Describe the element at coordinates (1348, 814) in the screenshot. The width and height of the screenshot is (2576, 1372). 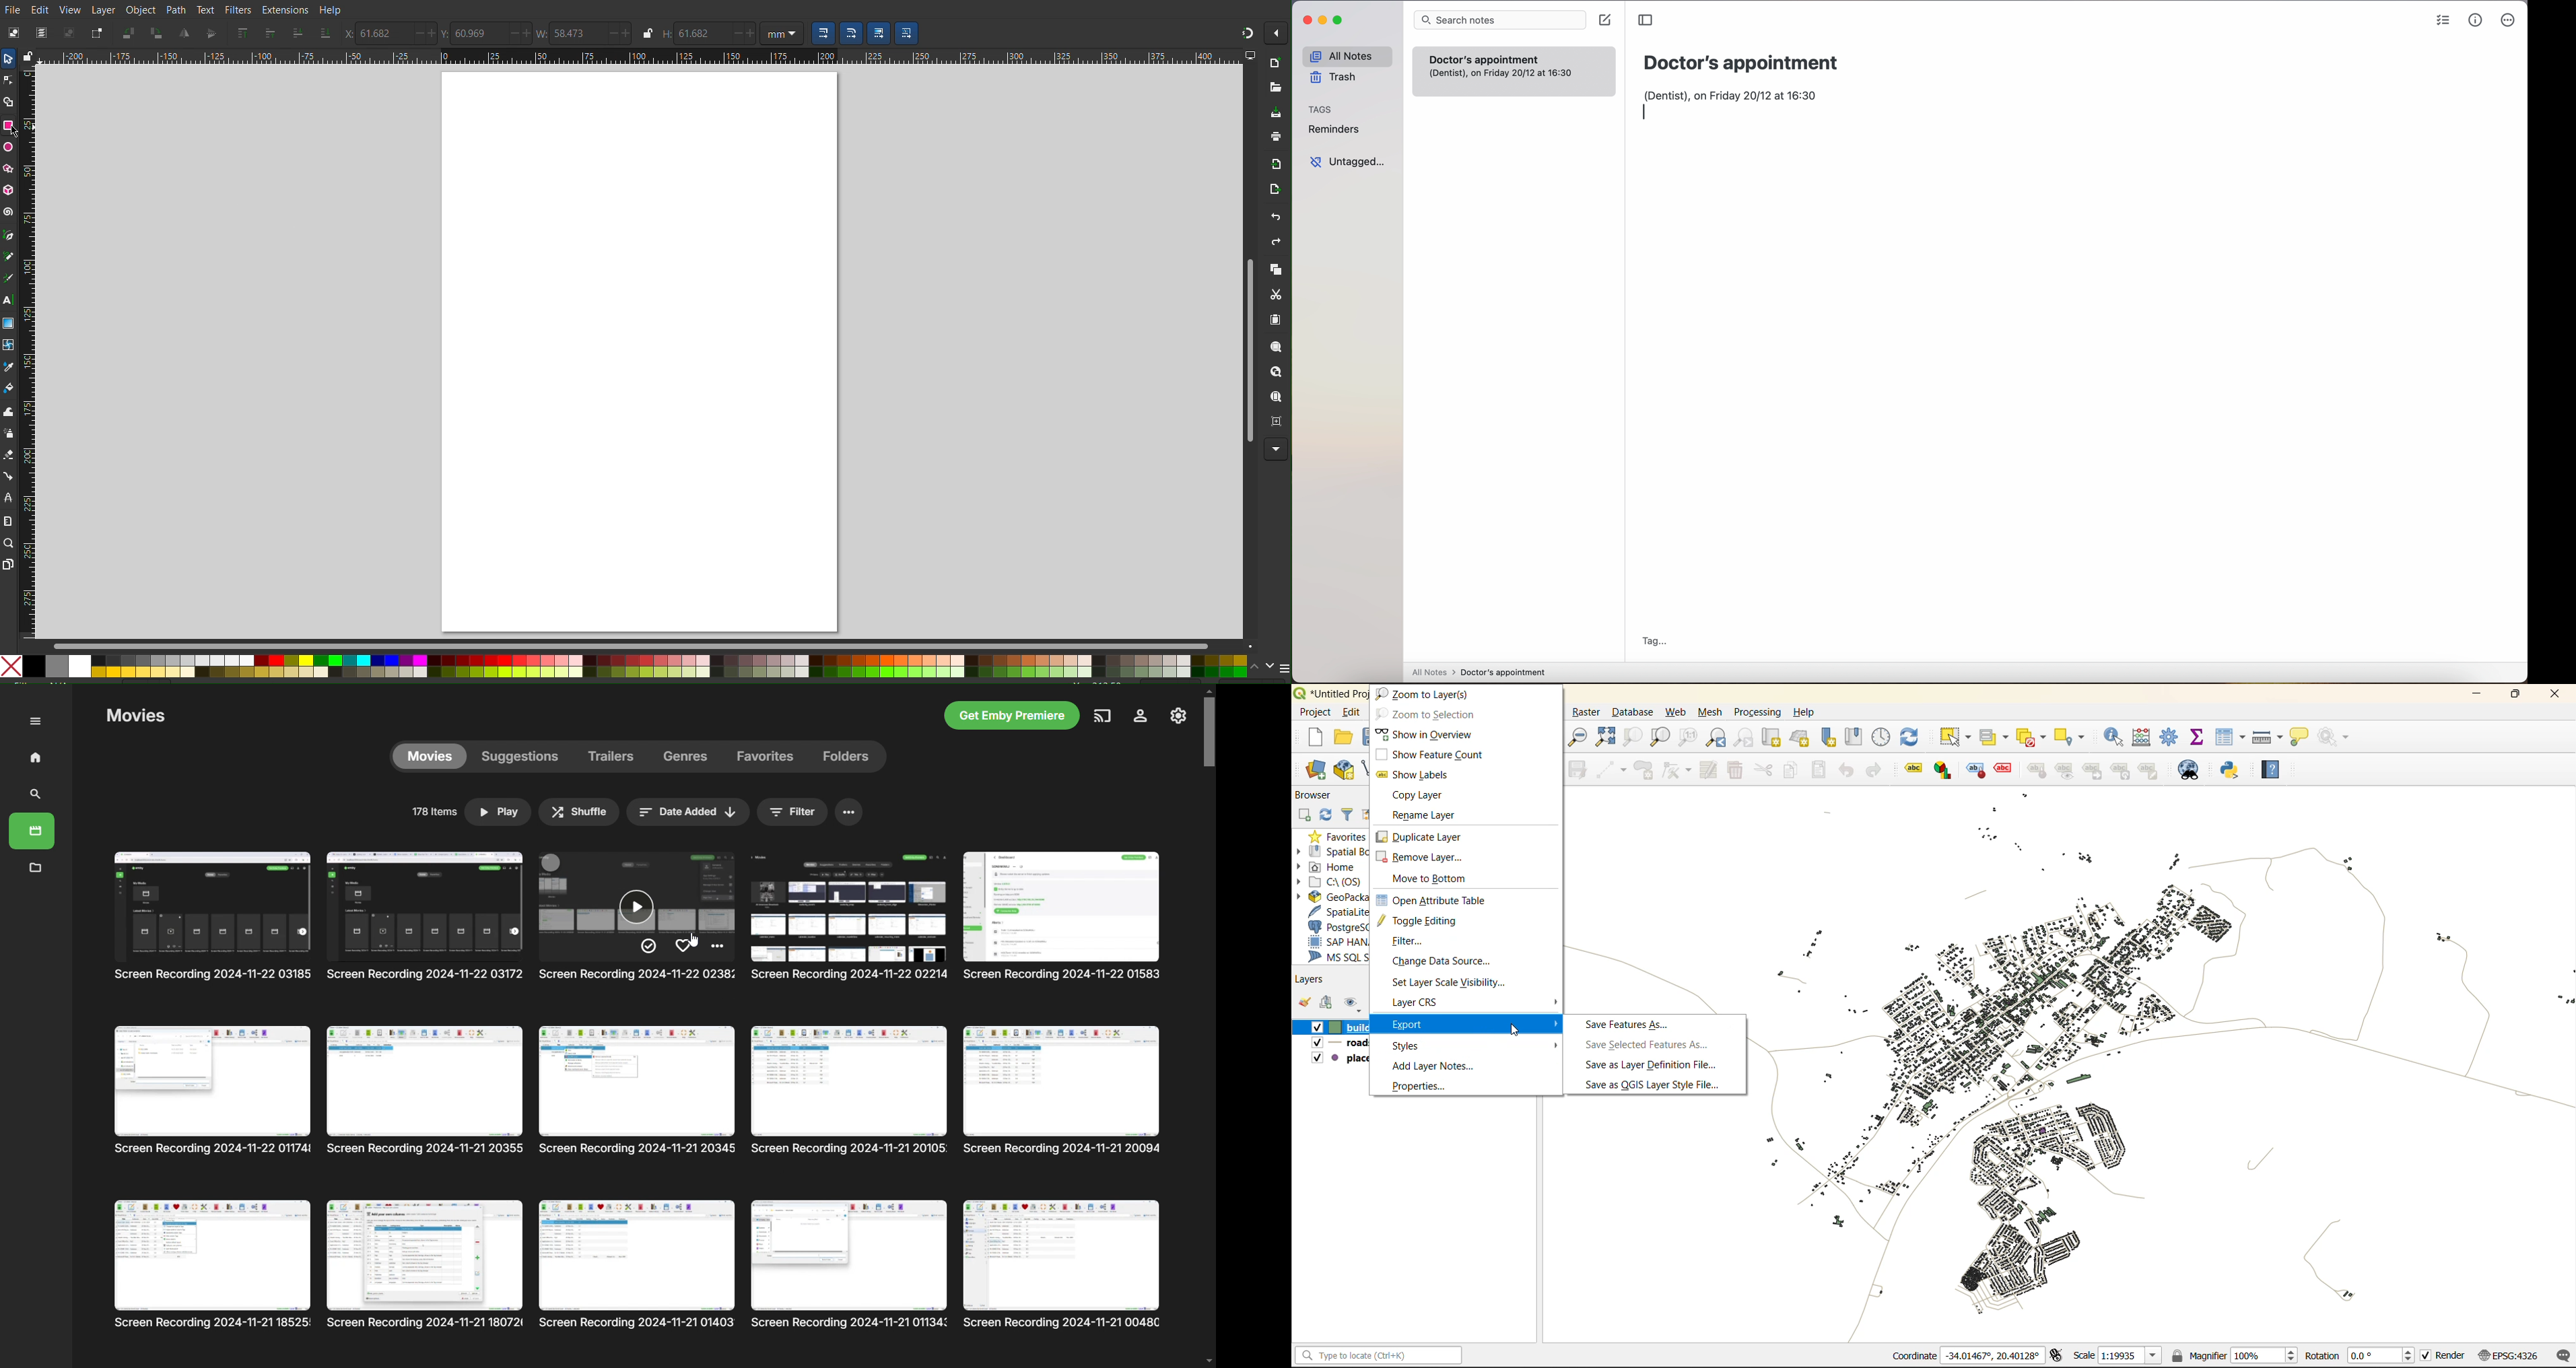
I see `filter` at that location.